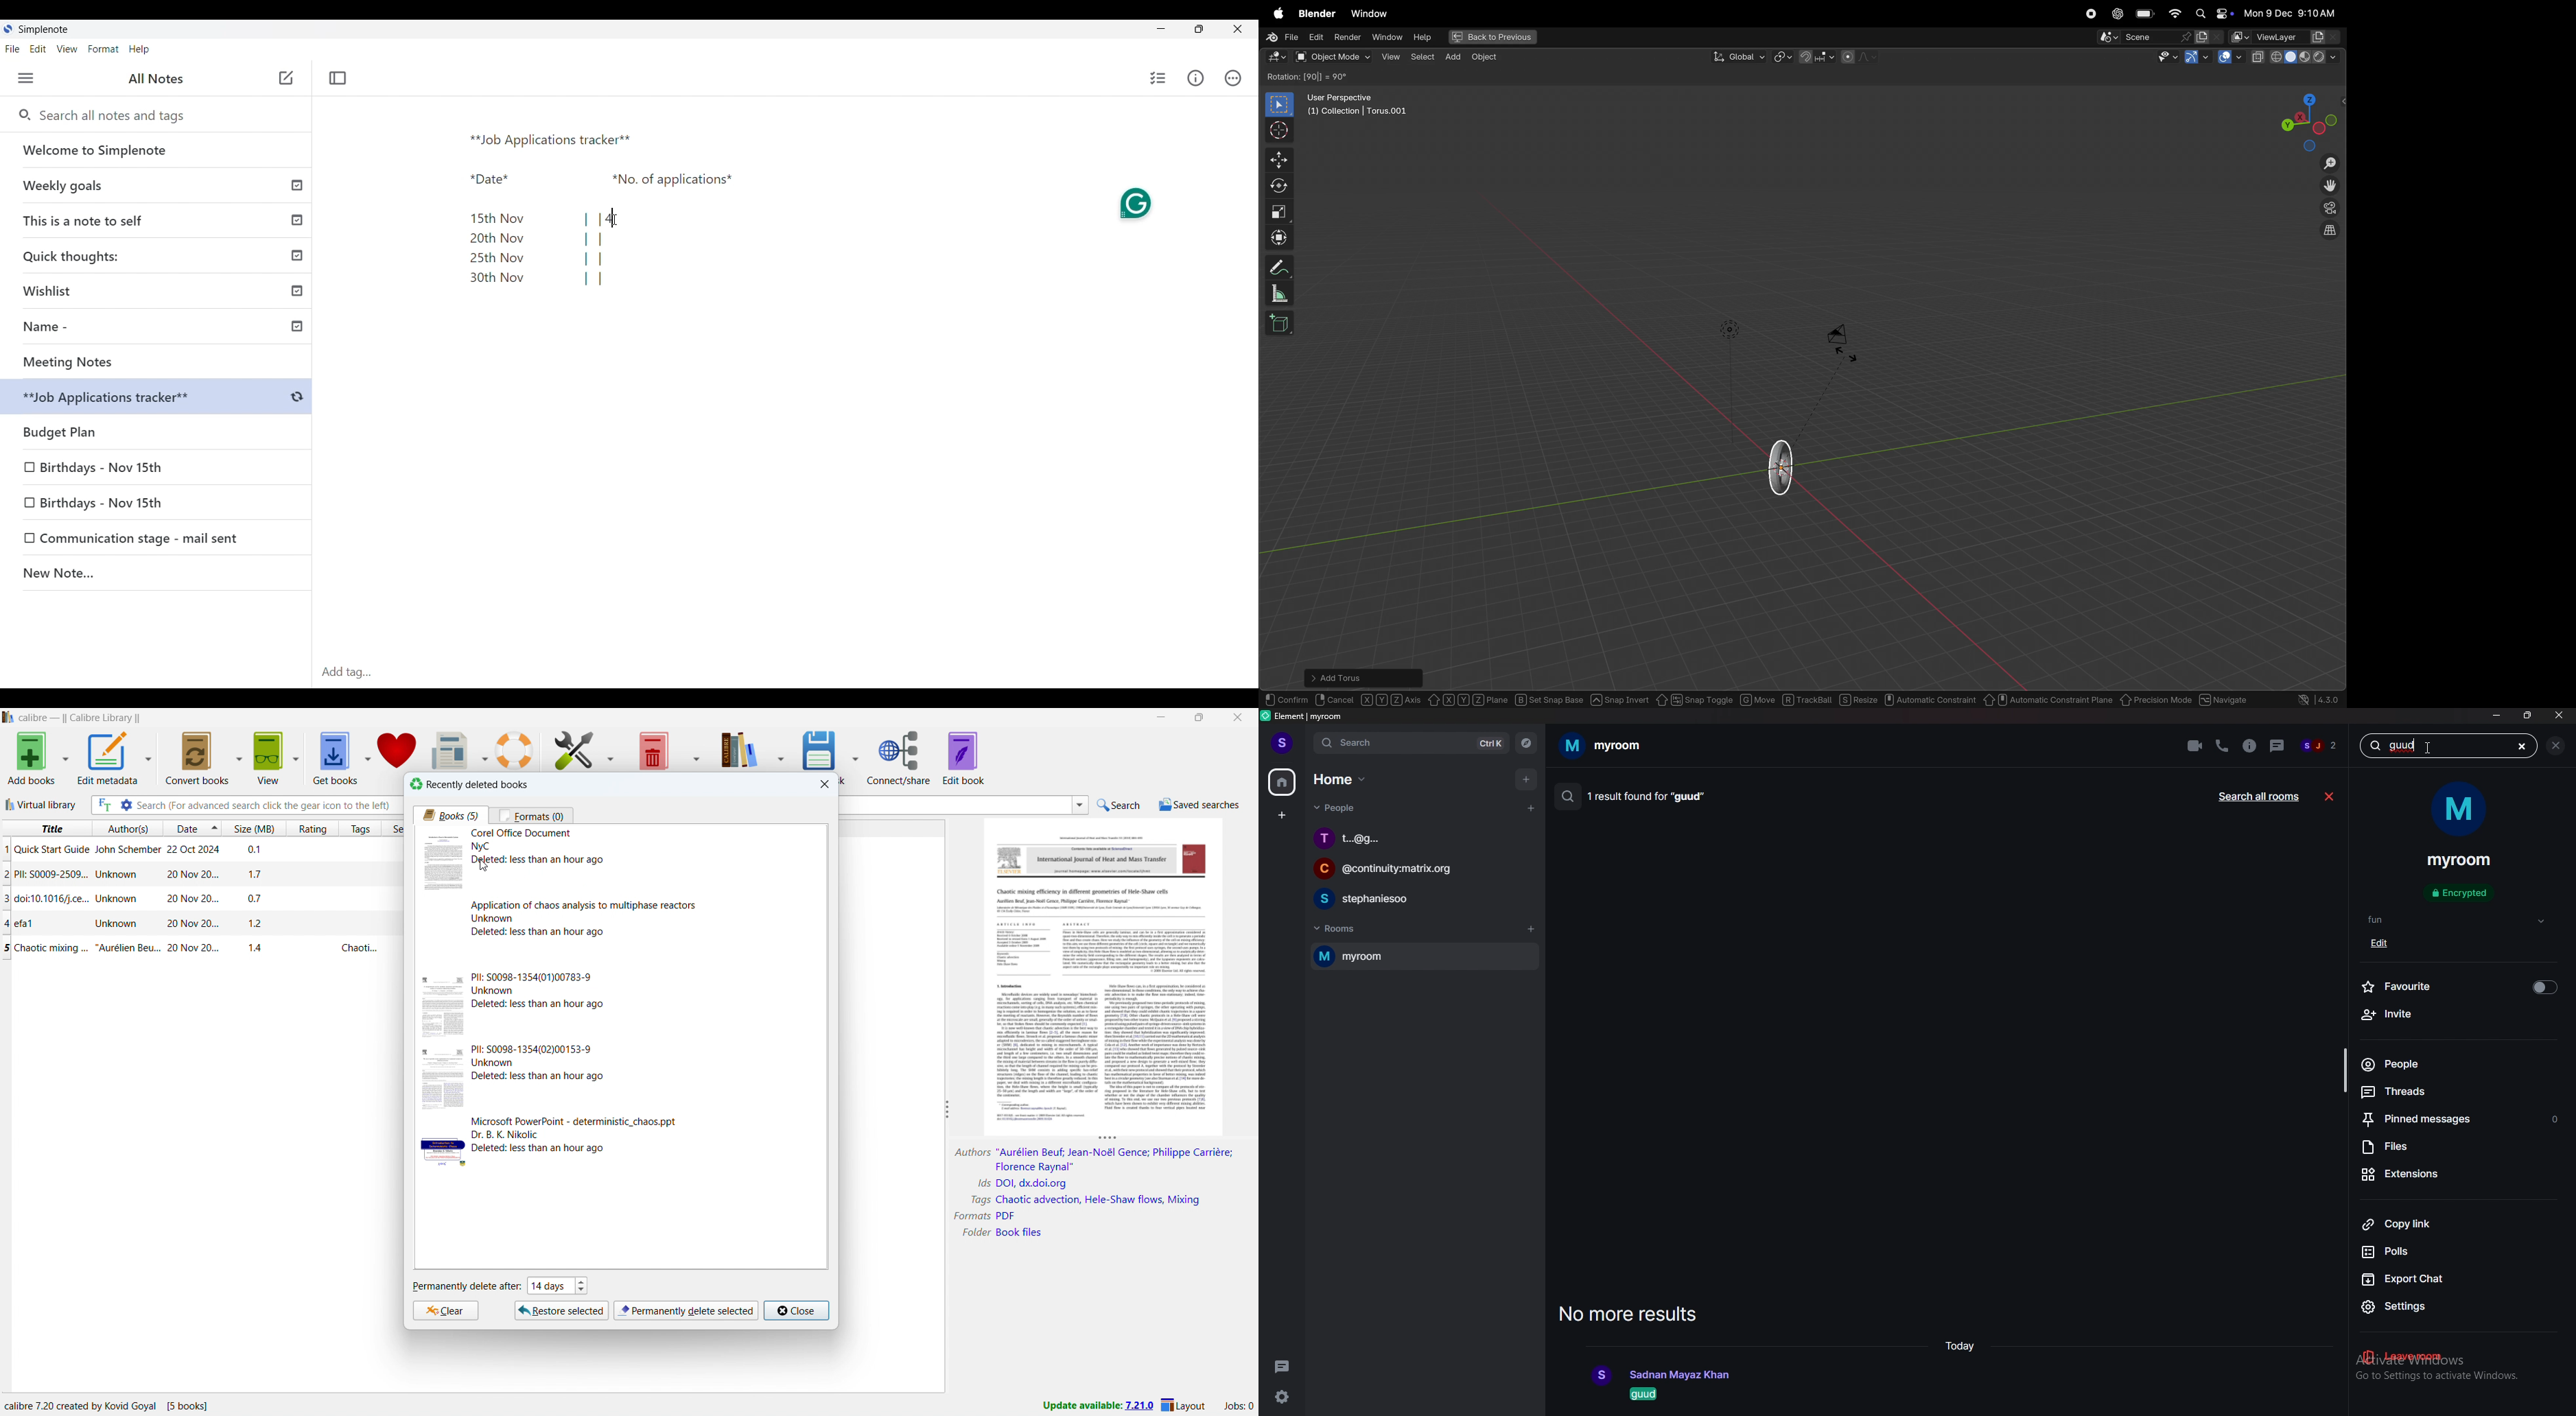  I want to click on threads, so click(1285, 1367).